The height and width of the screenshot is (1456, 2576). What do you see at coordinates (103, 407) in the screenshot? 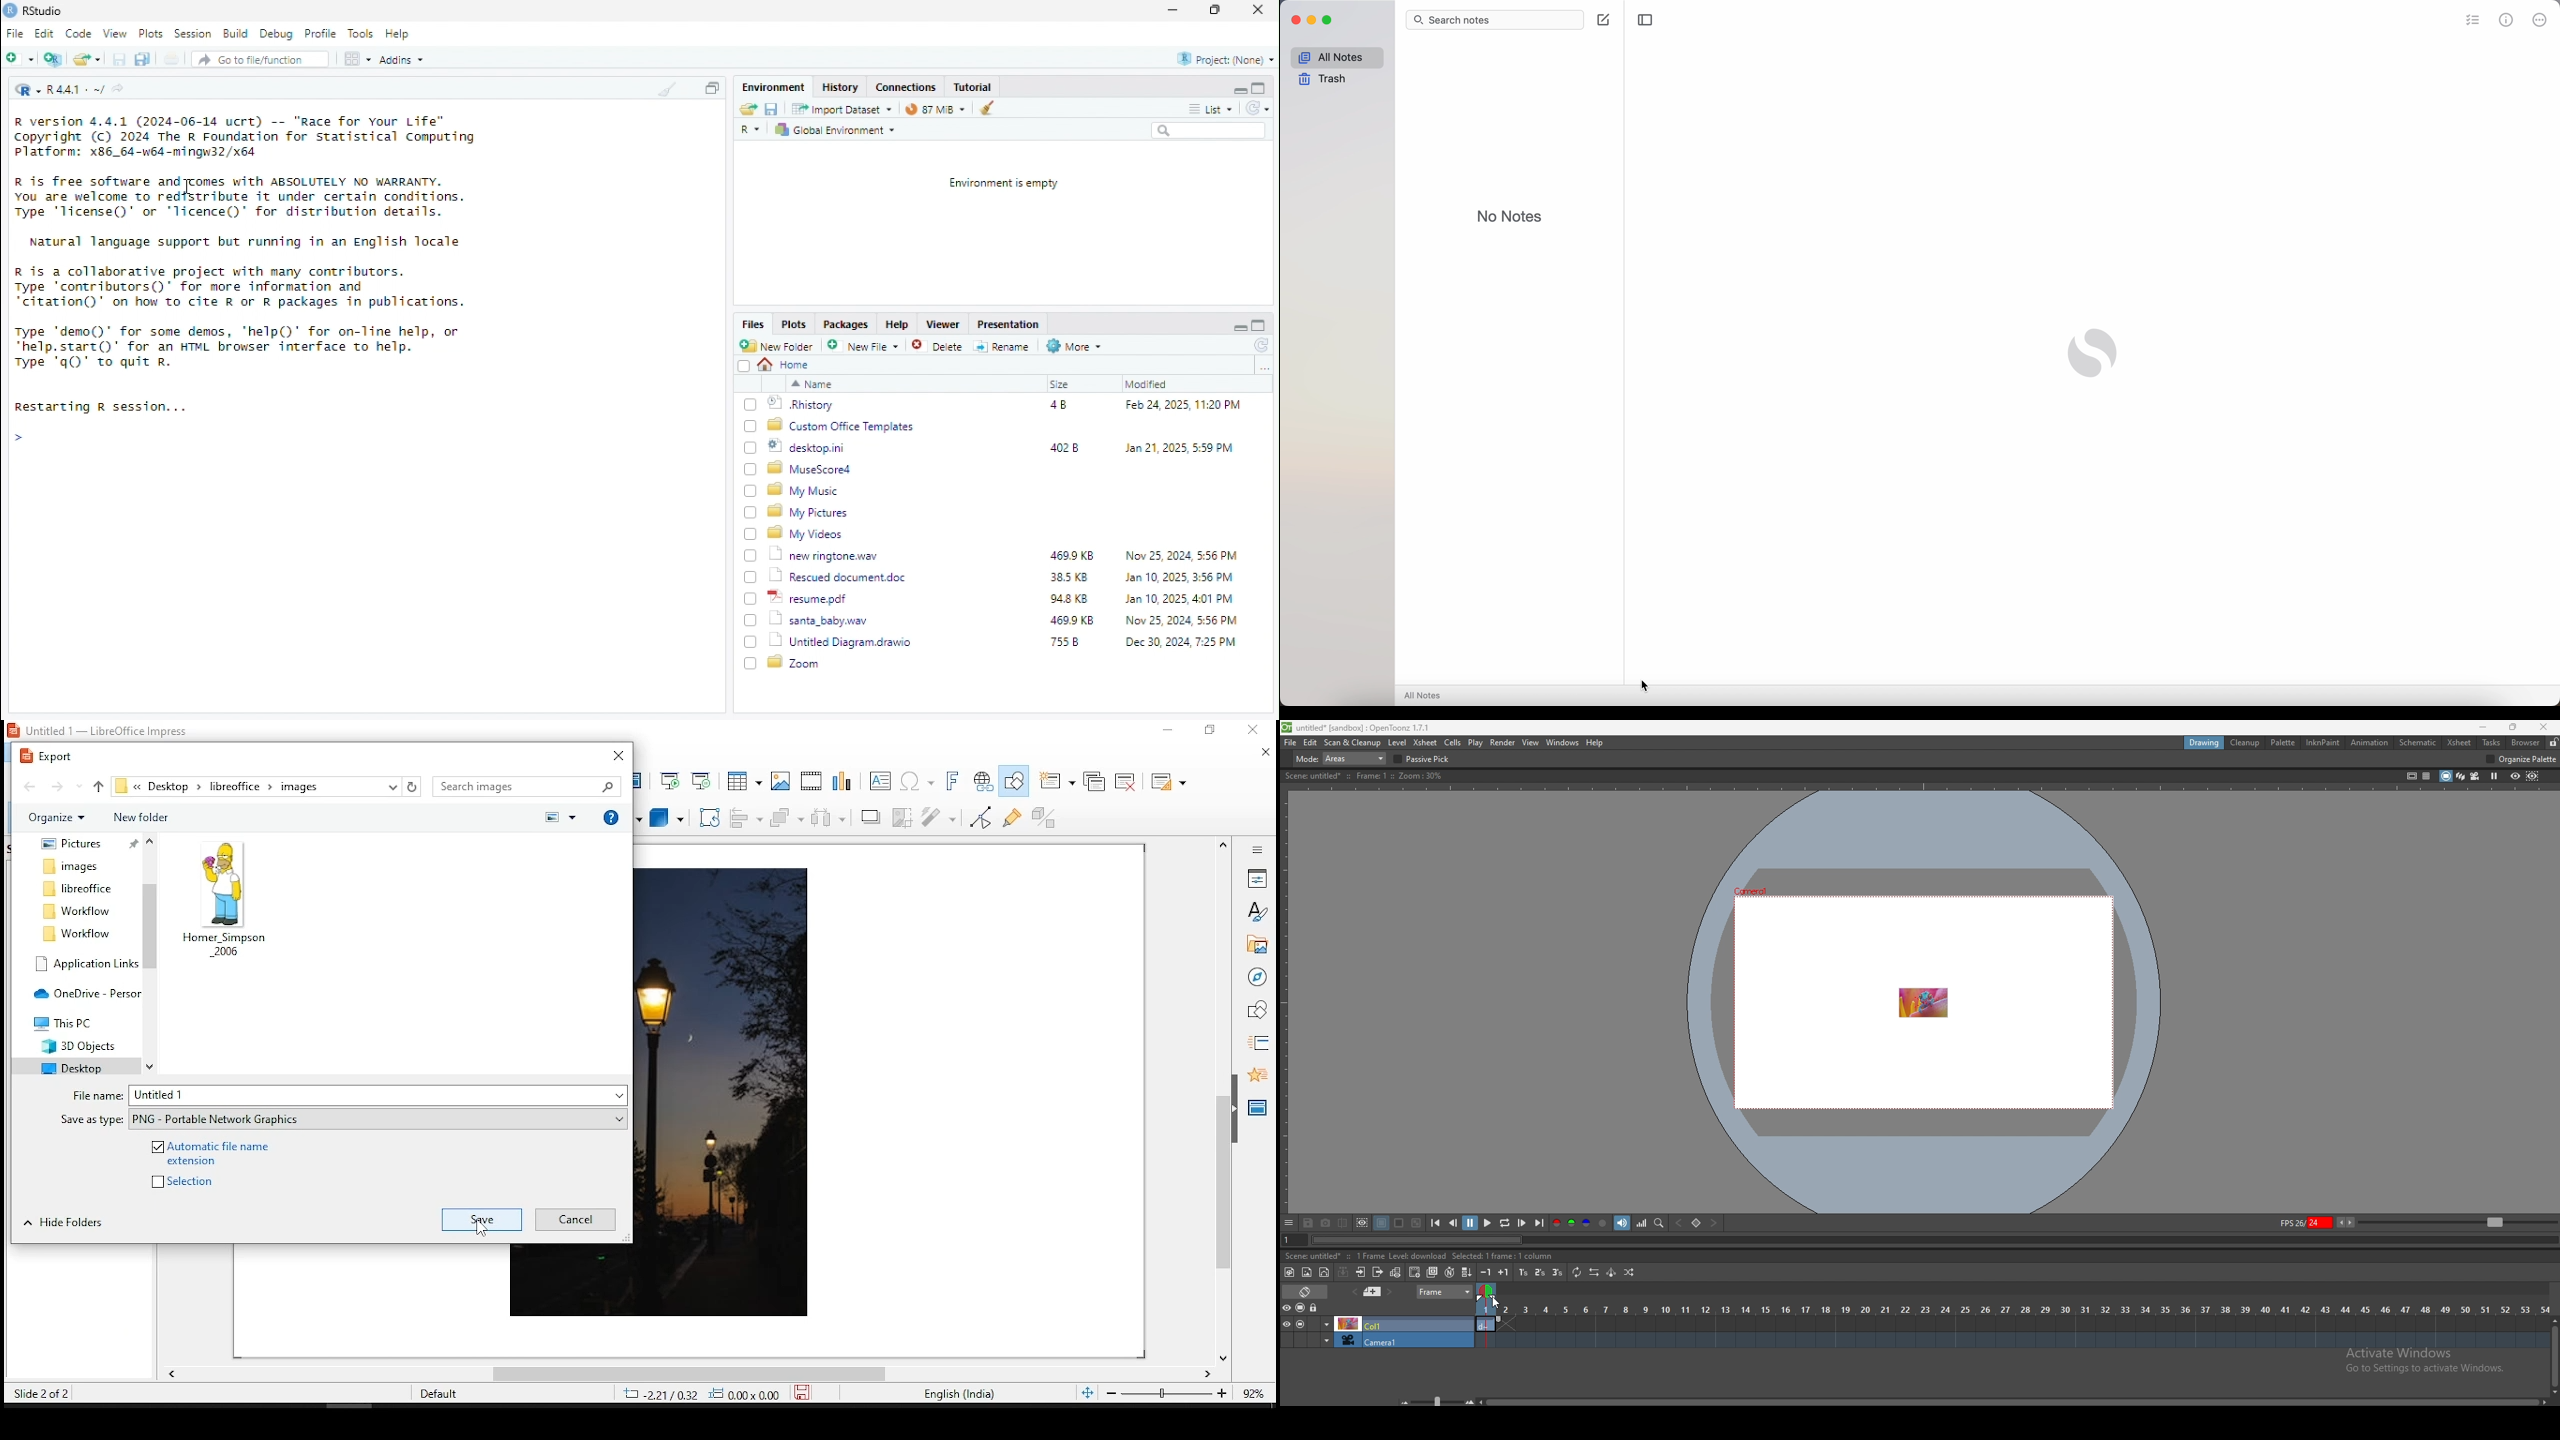
I see `Restarting R session...` at bounding box center [103, 407].